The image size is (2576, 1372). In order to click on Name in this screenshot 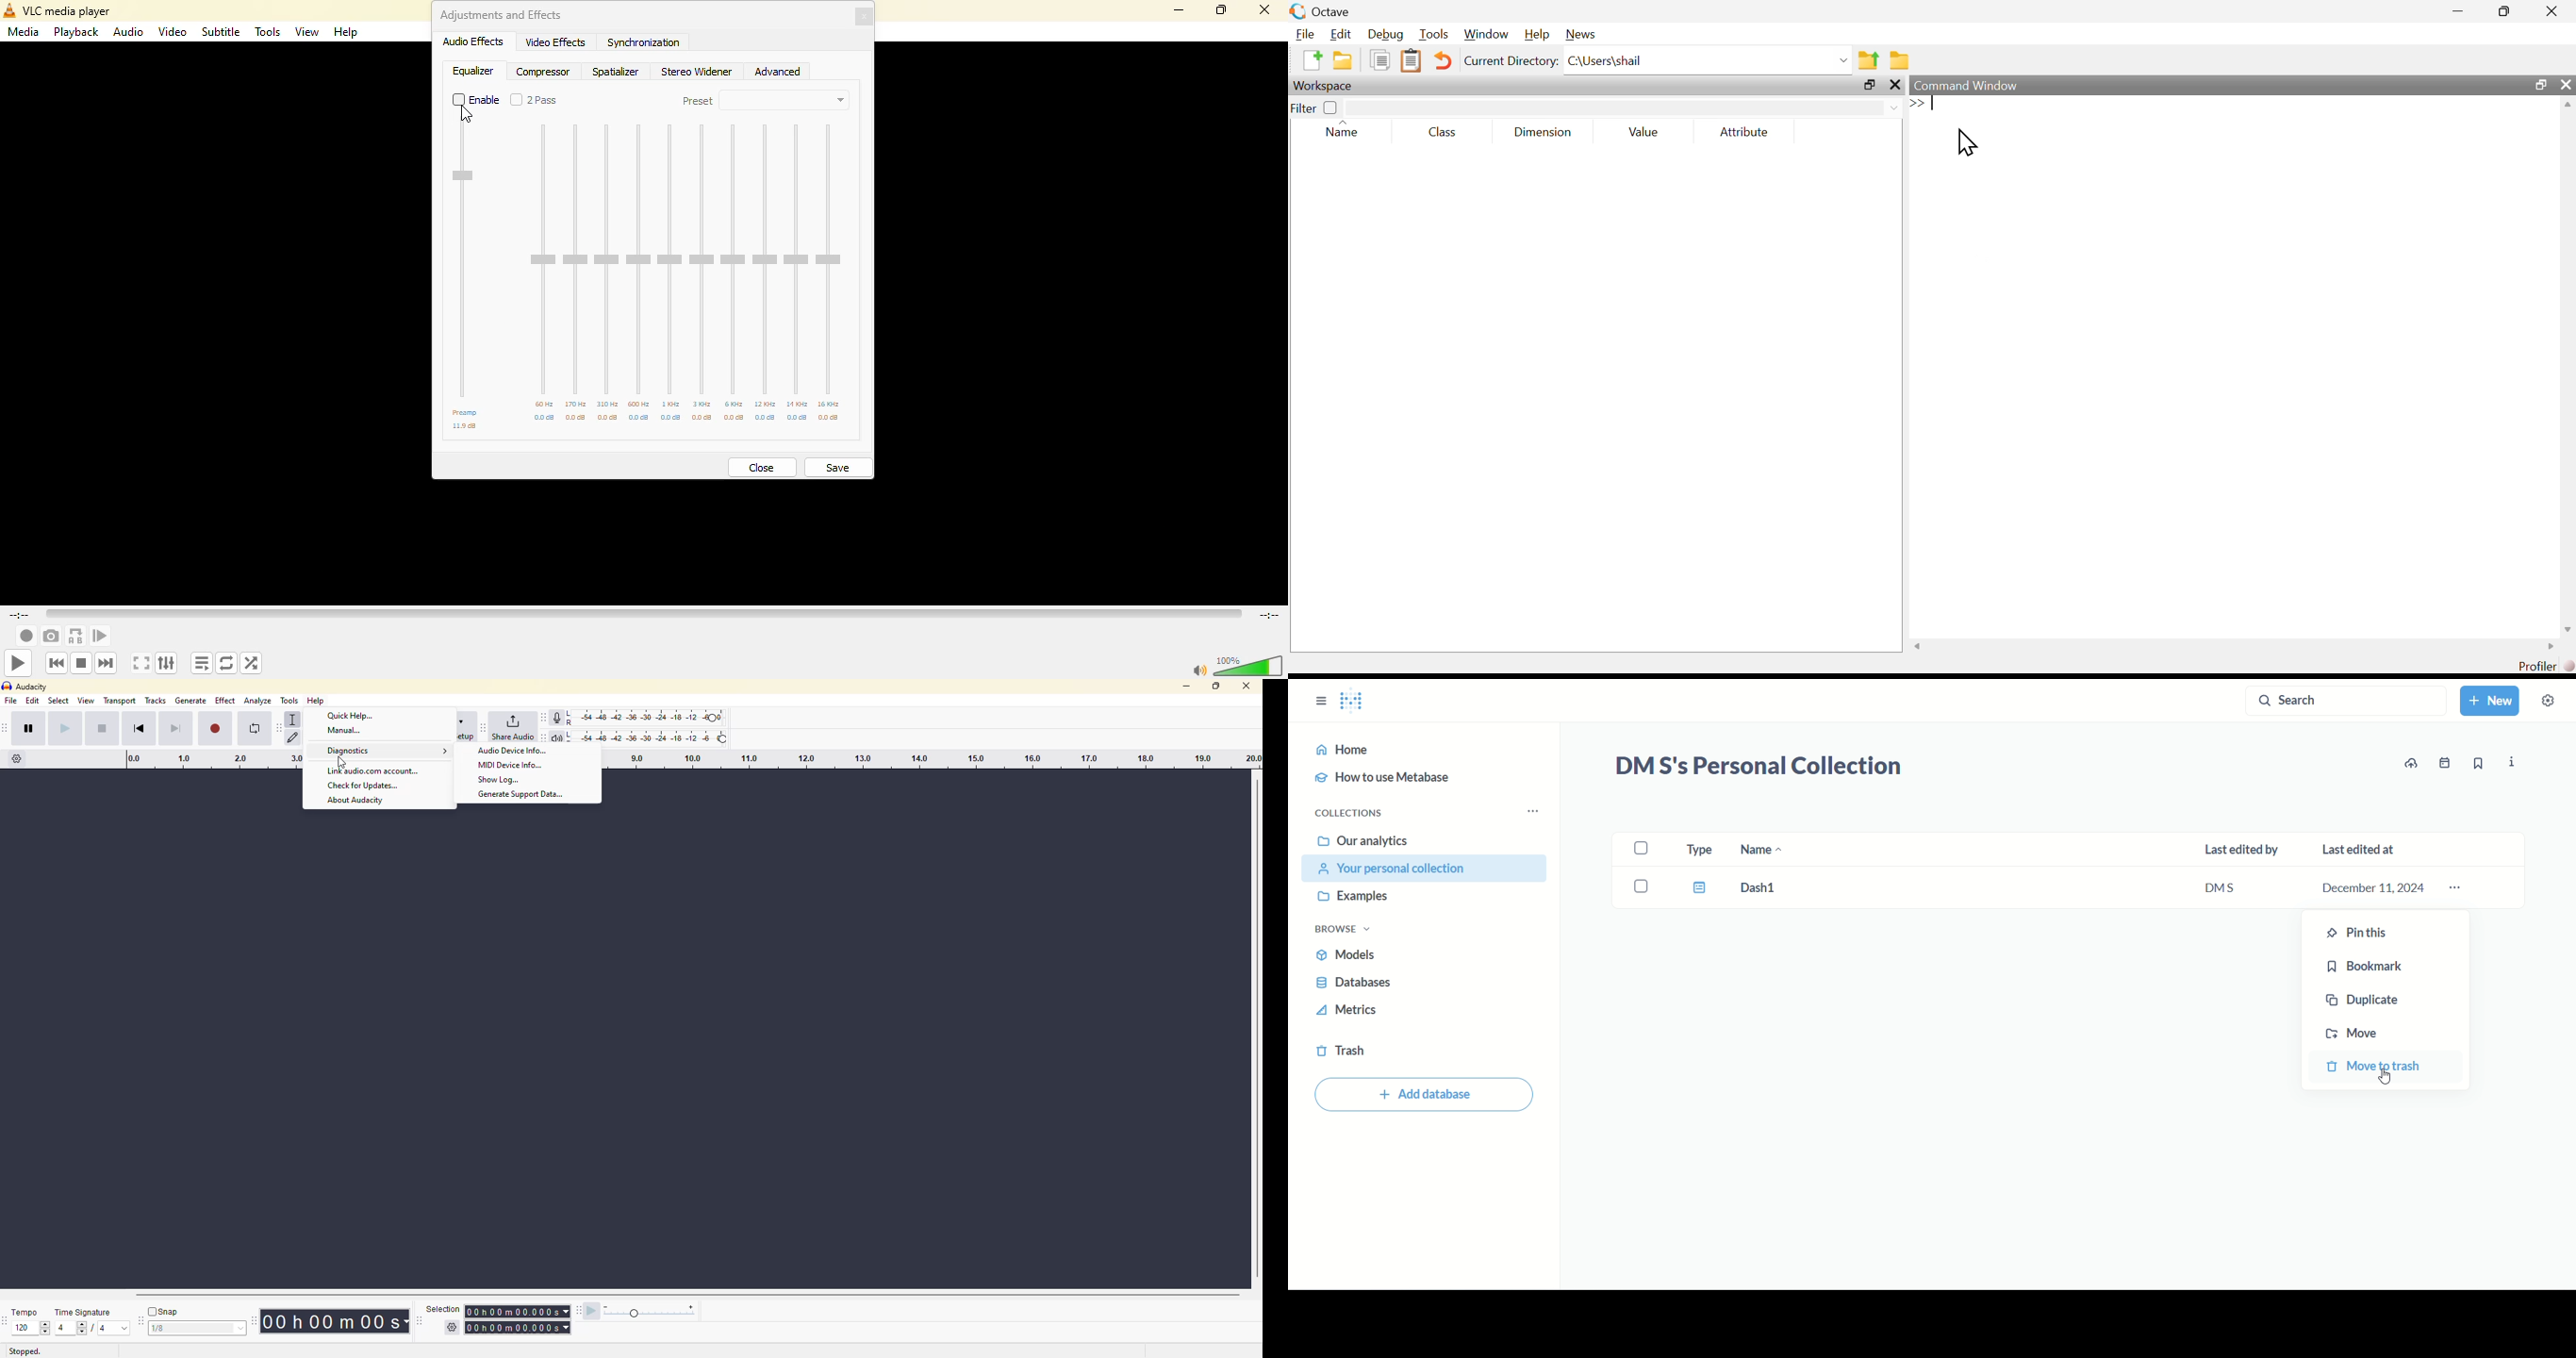, I will do `click(1348, 130)`.